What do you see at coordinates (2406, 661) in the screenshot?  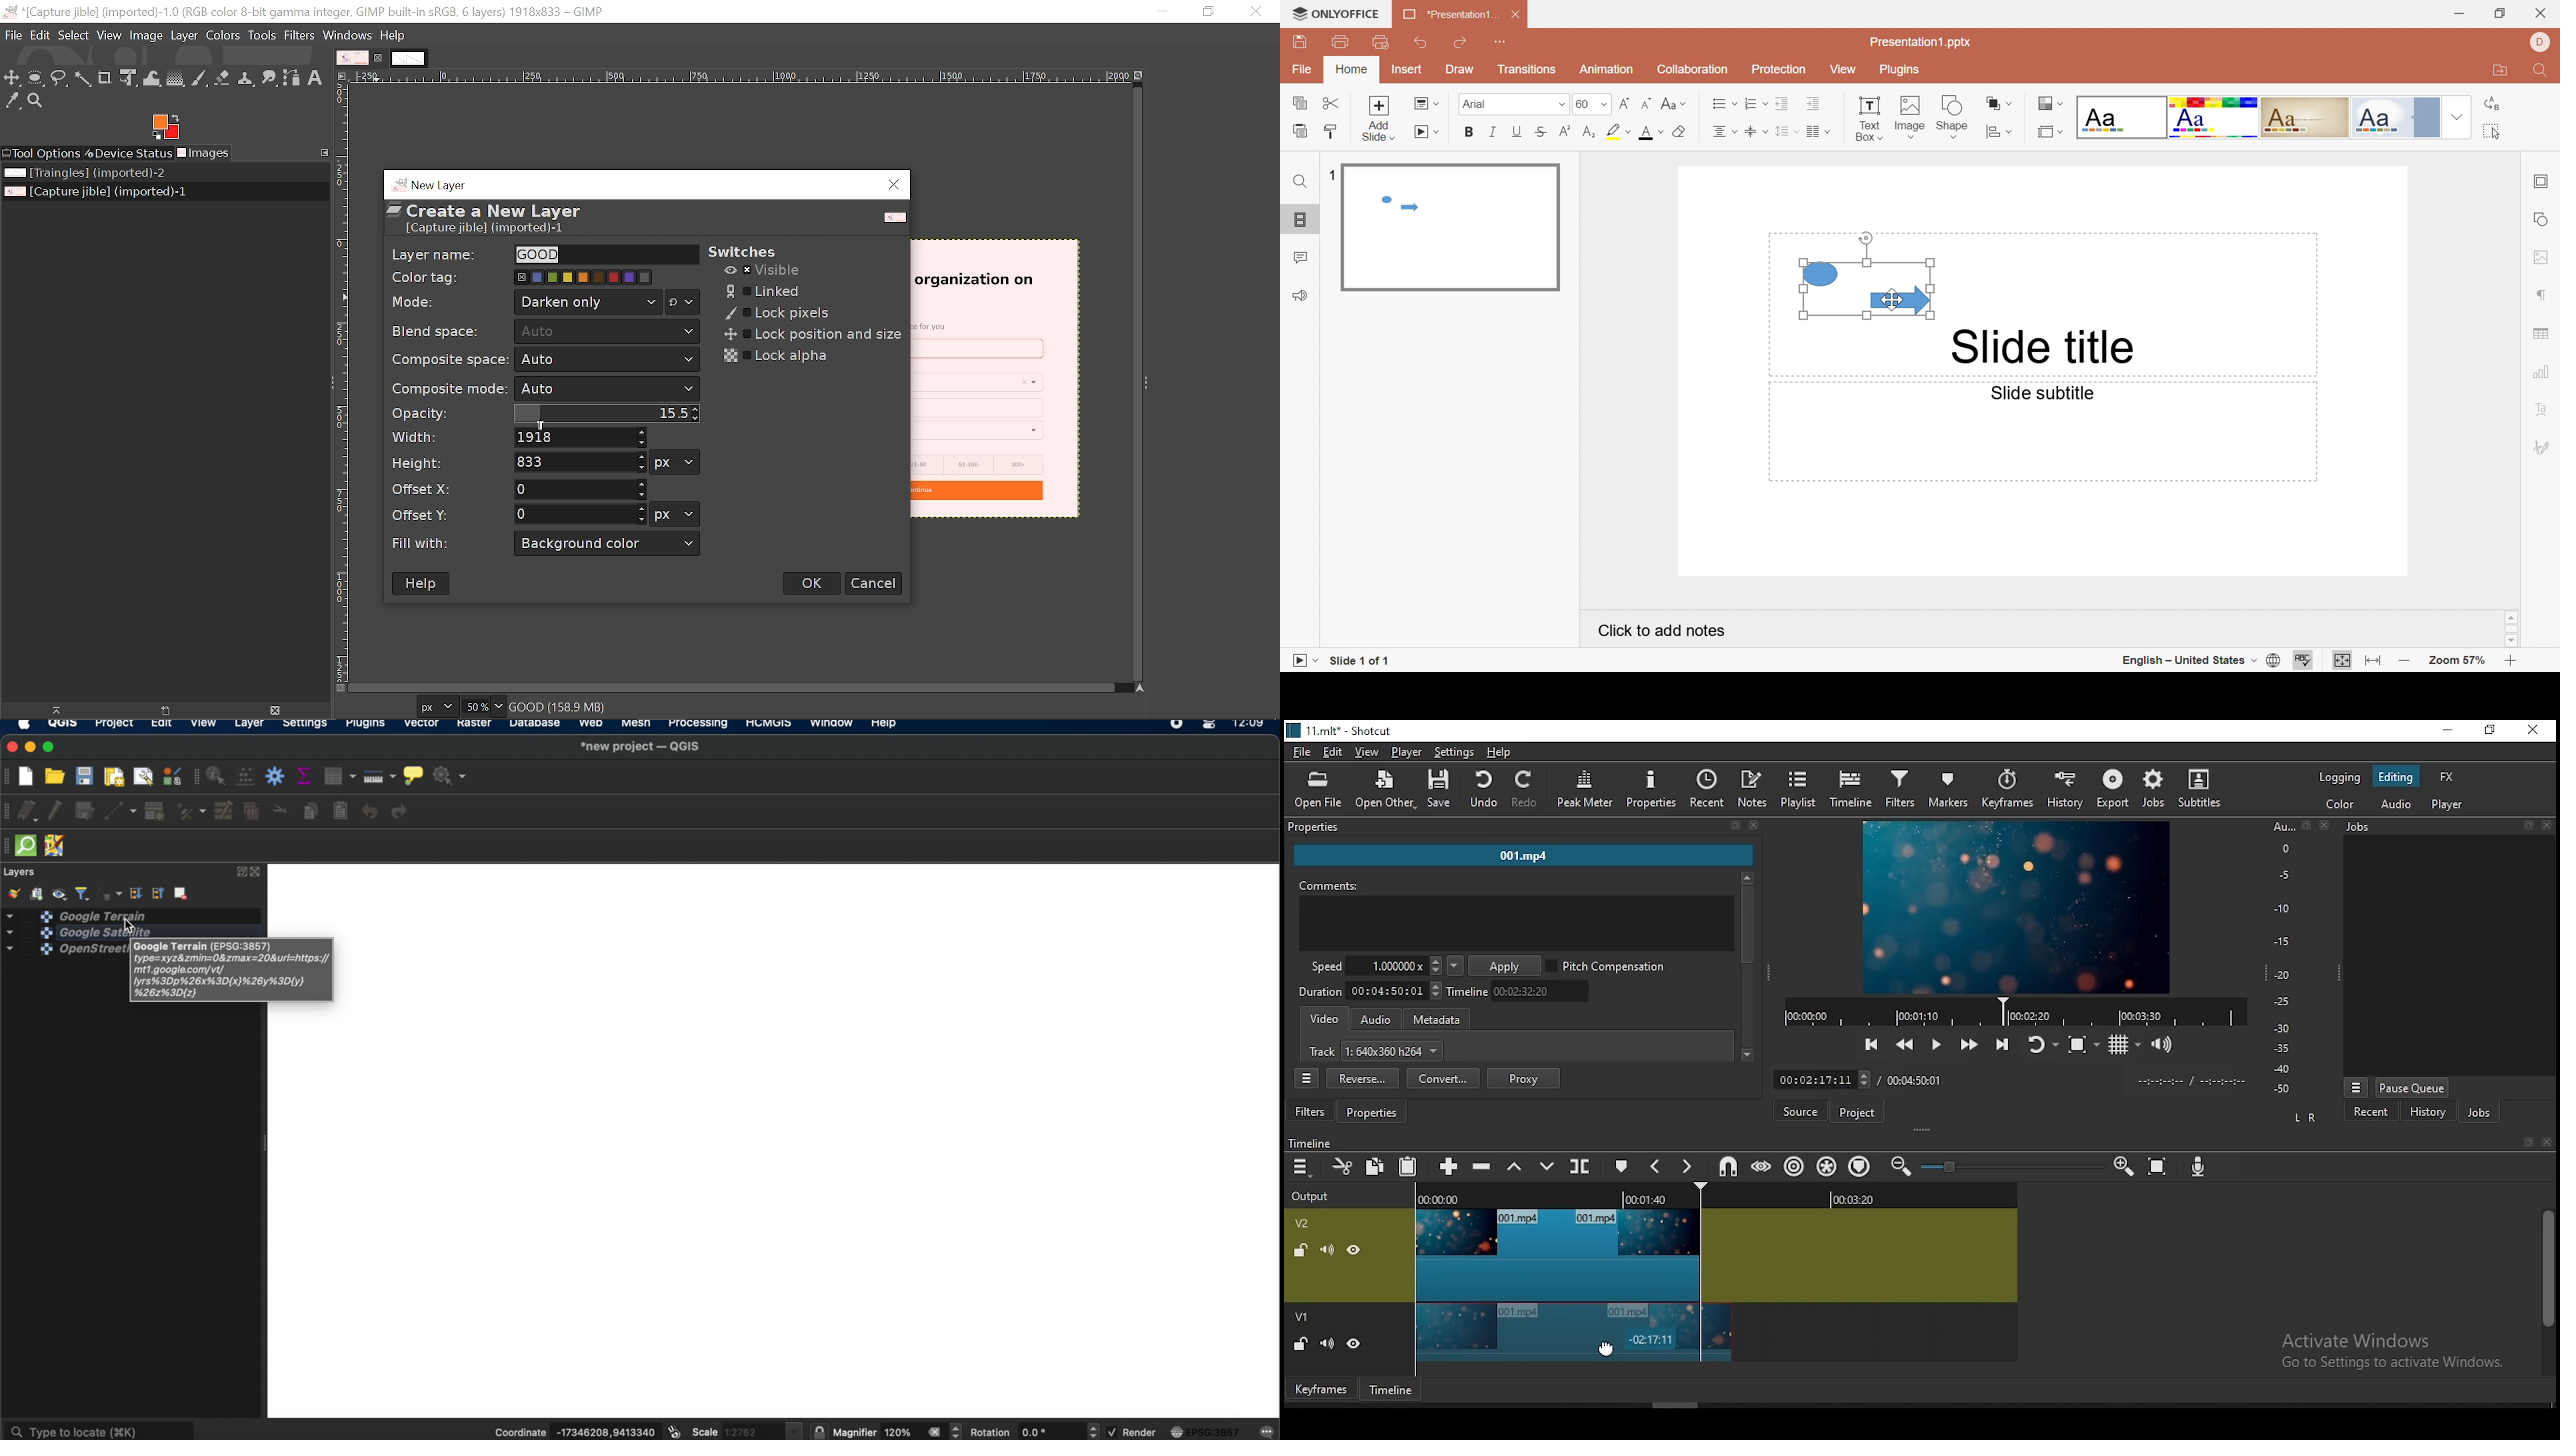 I see `Zoom out` at bounding box center [2406, 661].